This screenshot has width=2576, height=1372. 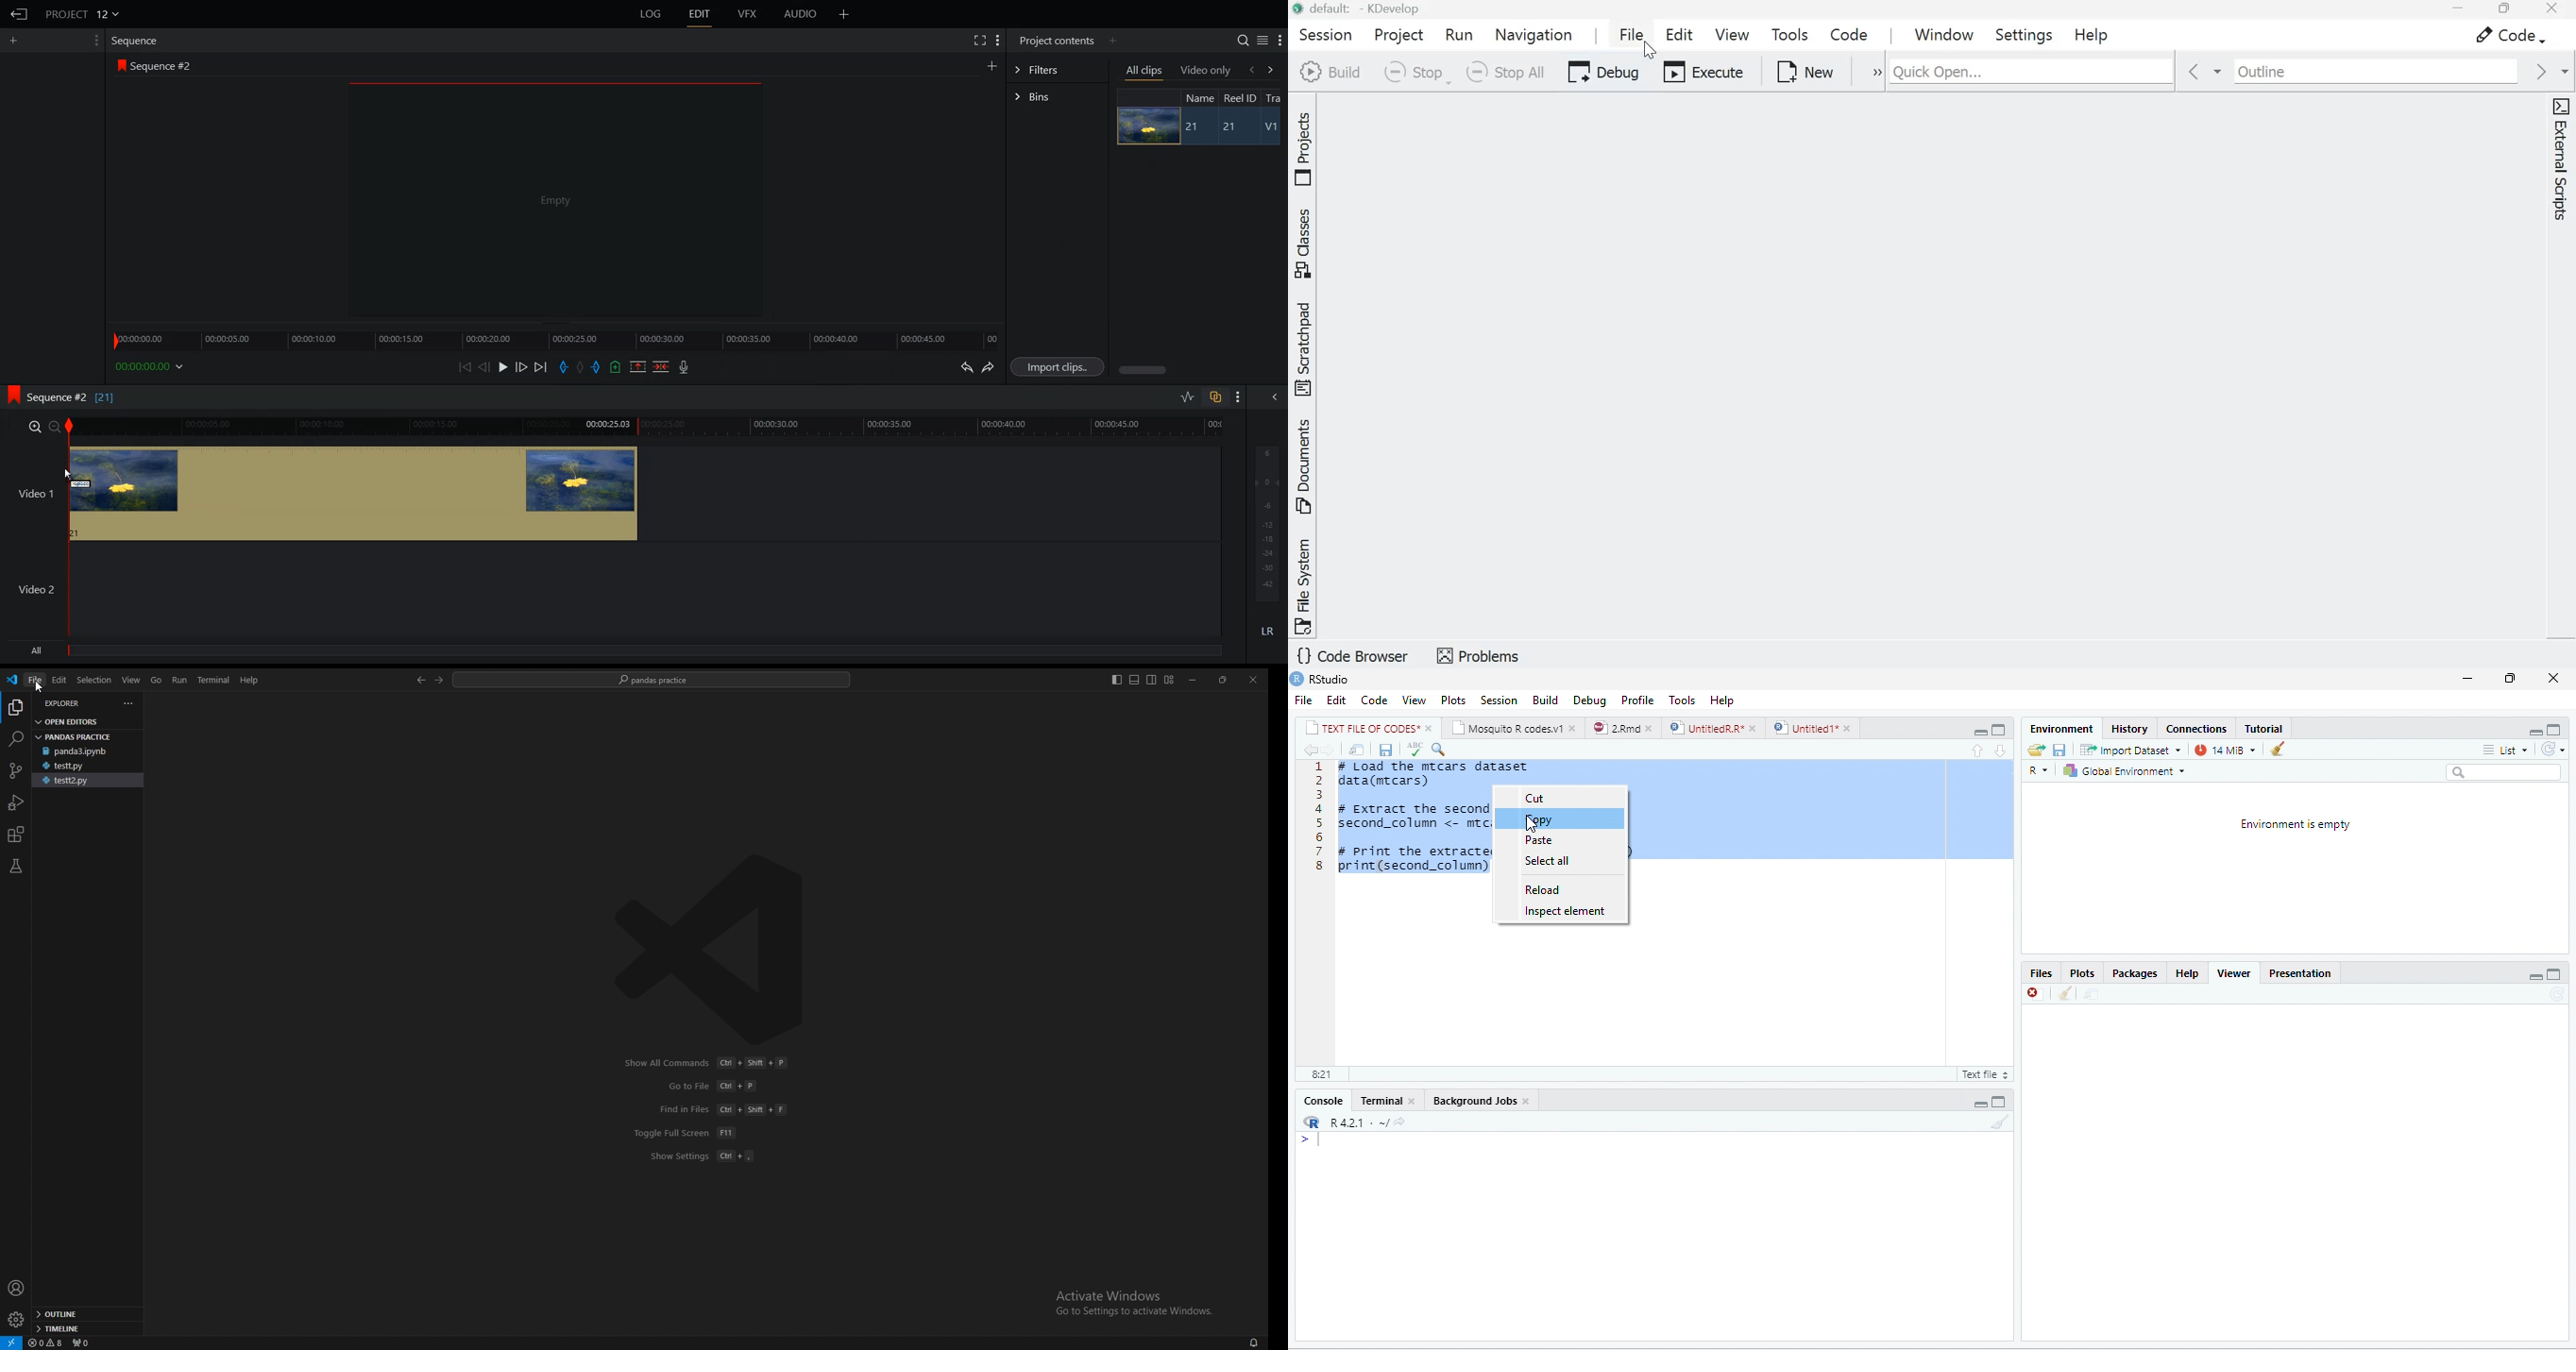 I want to click on move, so click(x=2089, y=995).